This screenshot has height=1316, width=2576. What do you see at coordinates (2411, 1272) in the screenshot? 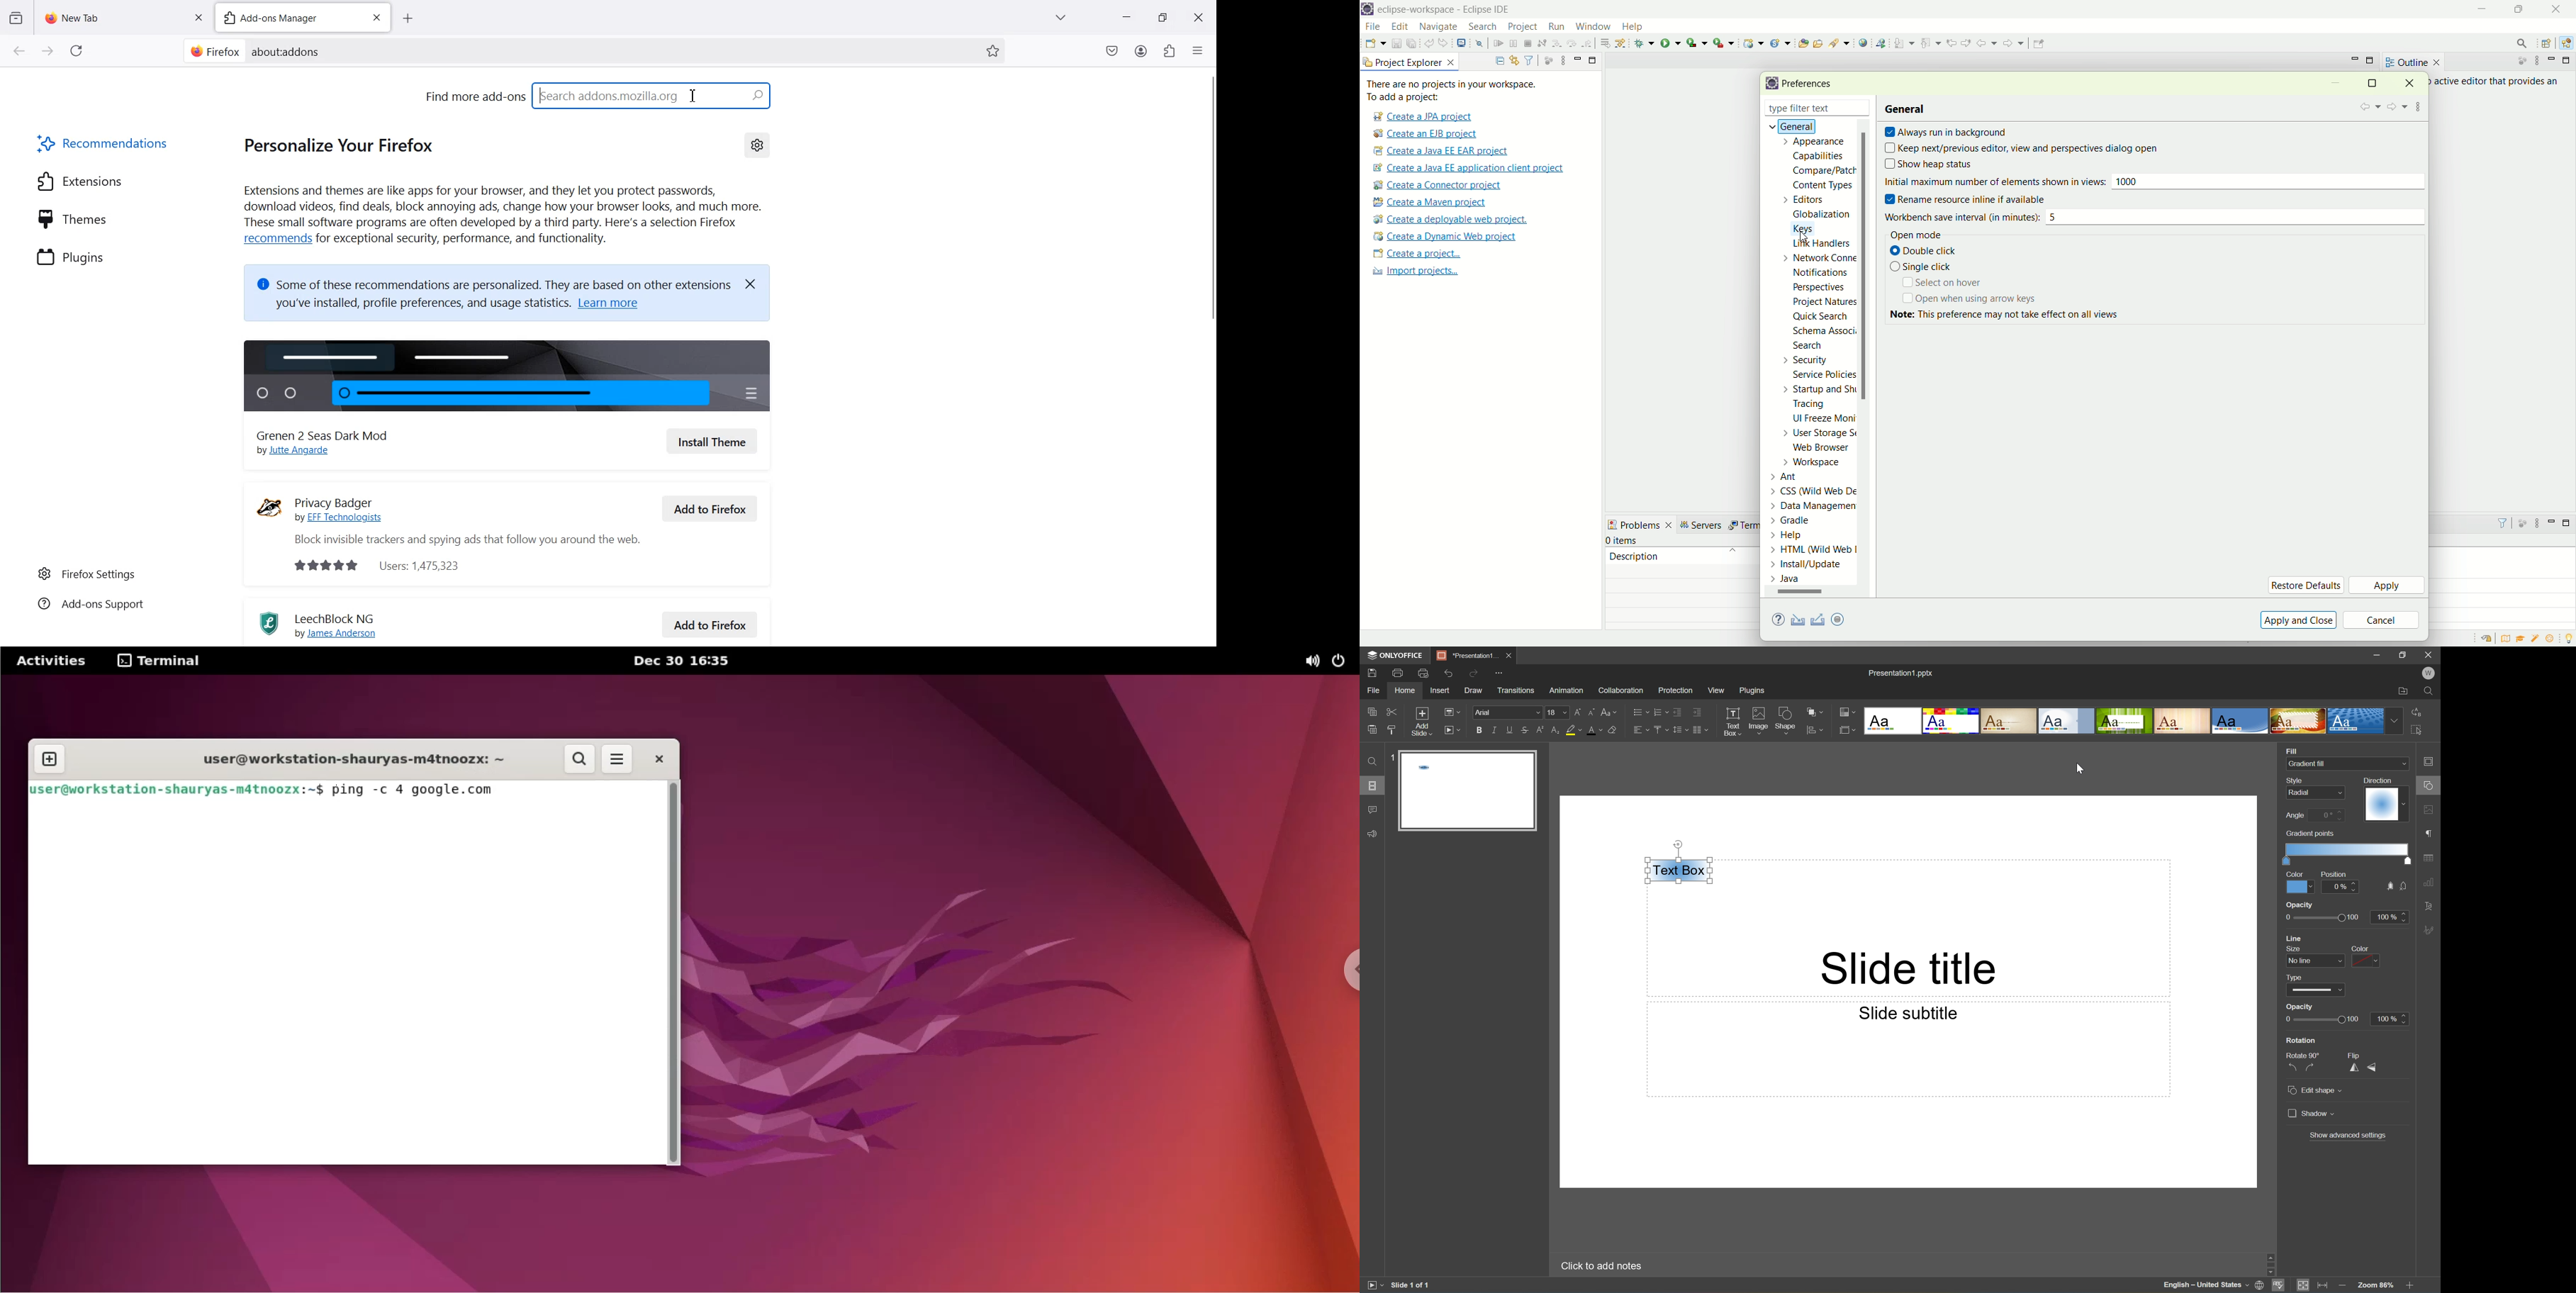
I see `Scroll Down` at bounding box center [2411, 1272].